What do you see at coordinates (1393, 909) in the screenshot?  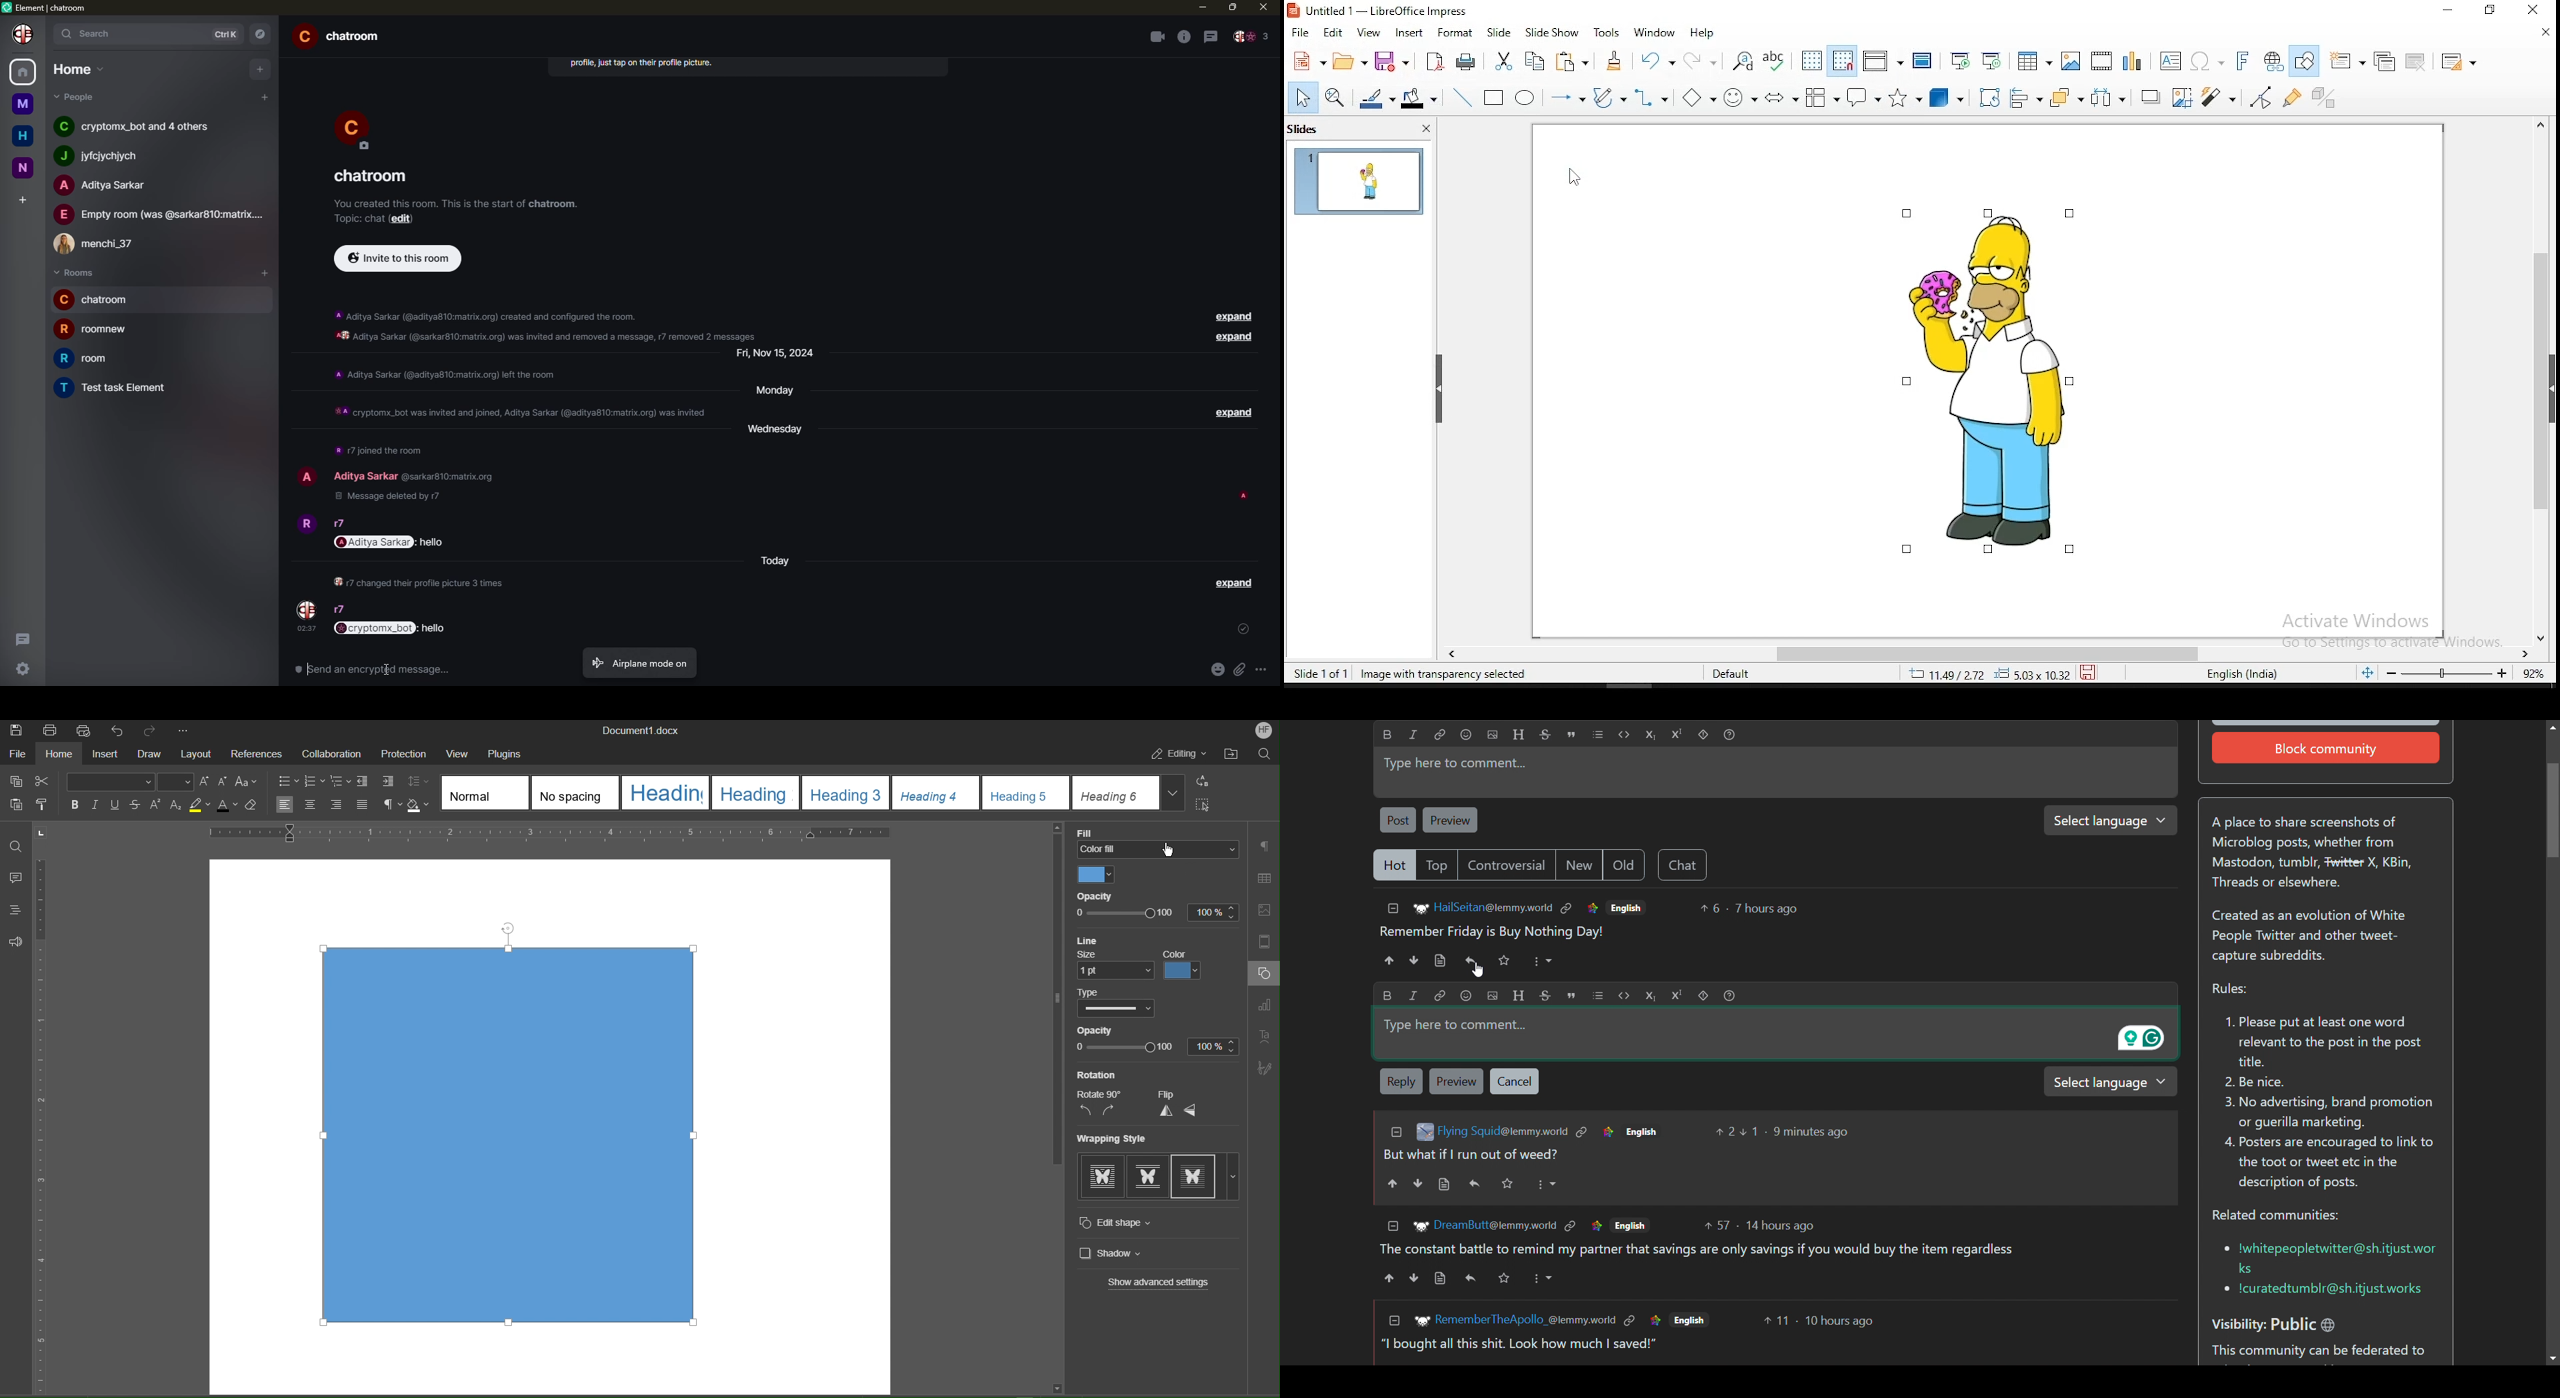 I see `collapse` at bounding box center [1393, 909].